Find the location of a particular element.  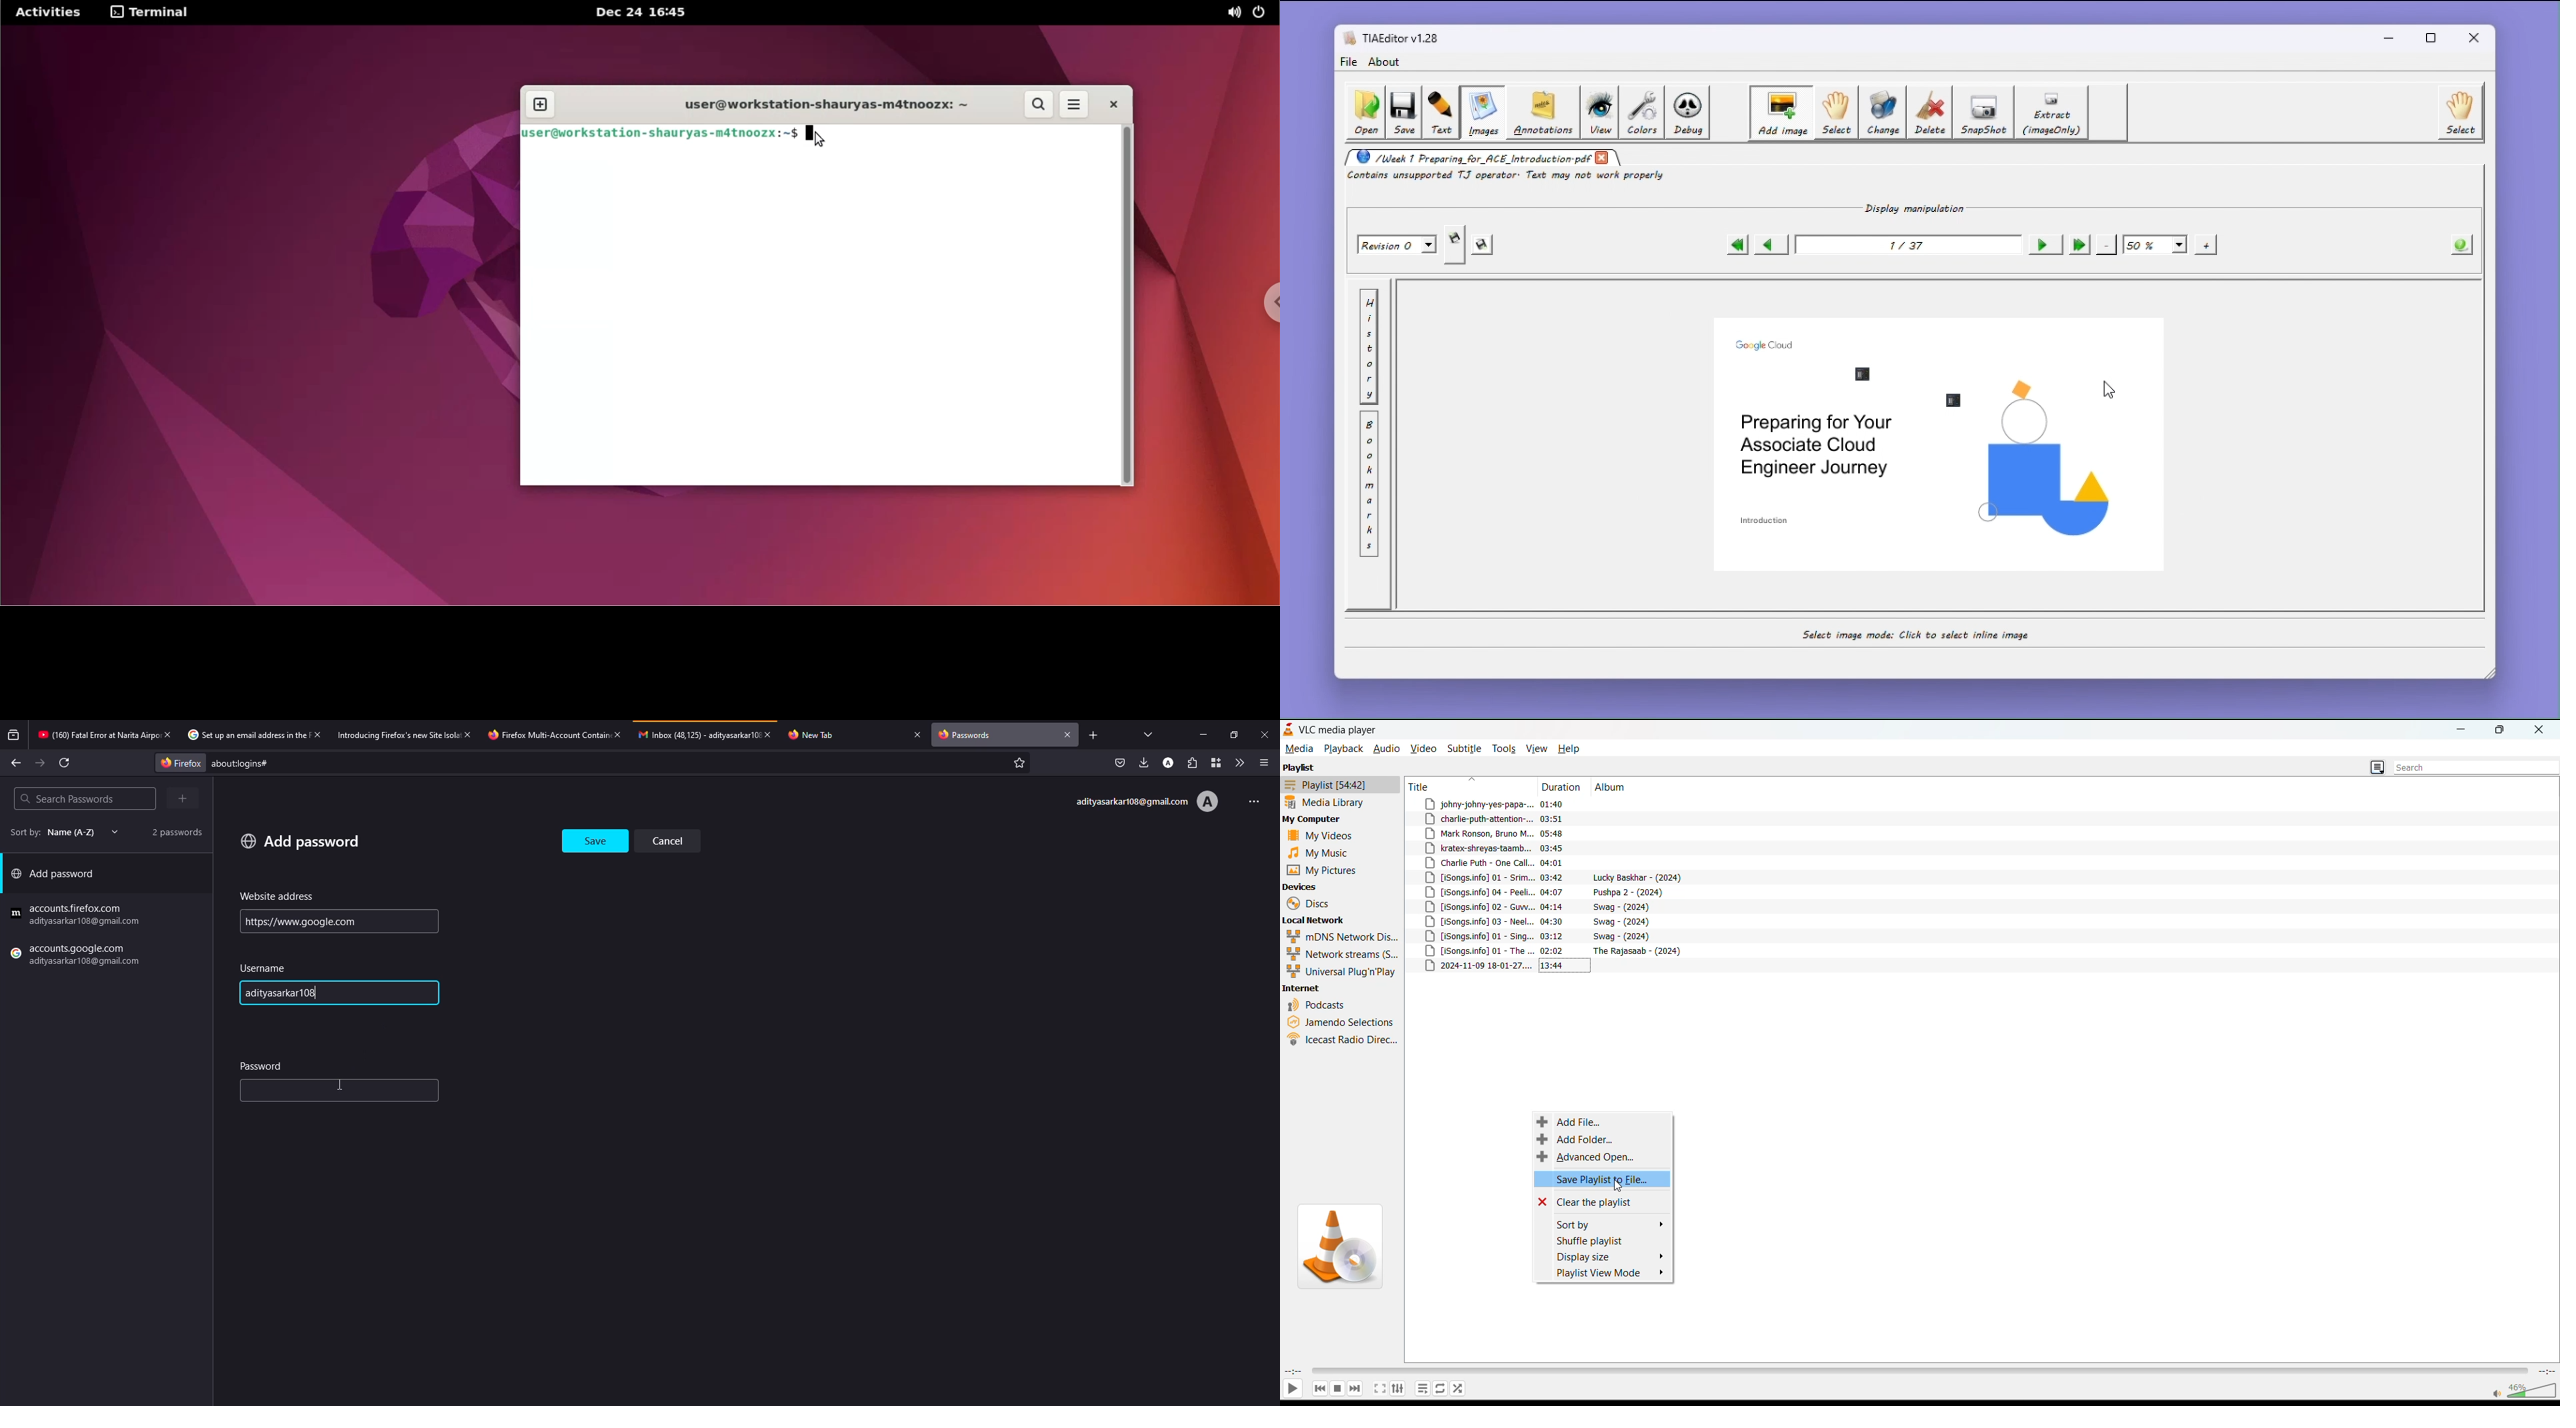

forward is located at coordinates (41, 763).